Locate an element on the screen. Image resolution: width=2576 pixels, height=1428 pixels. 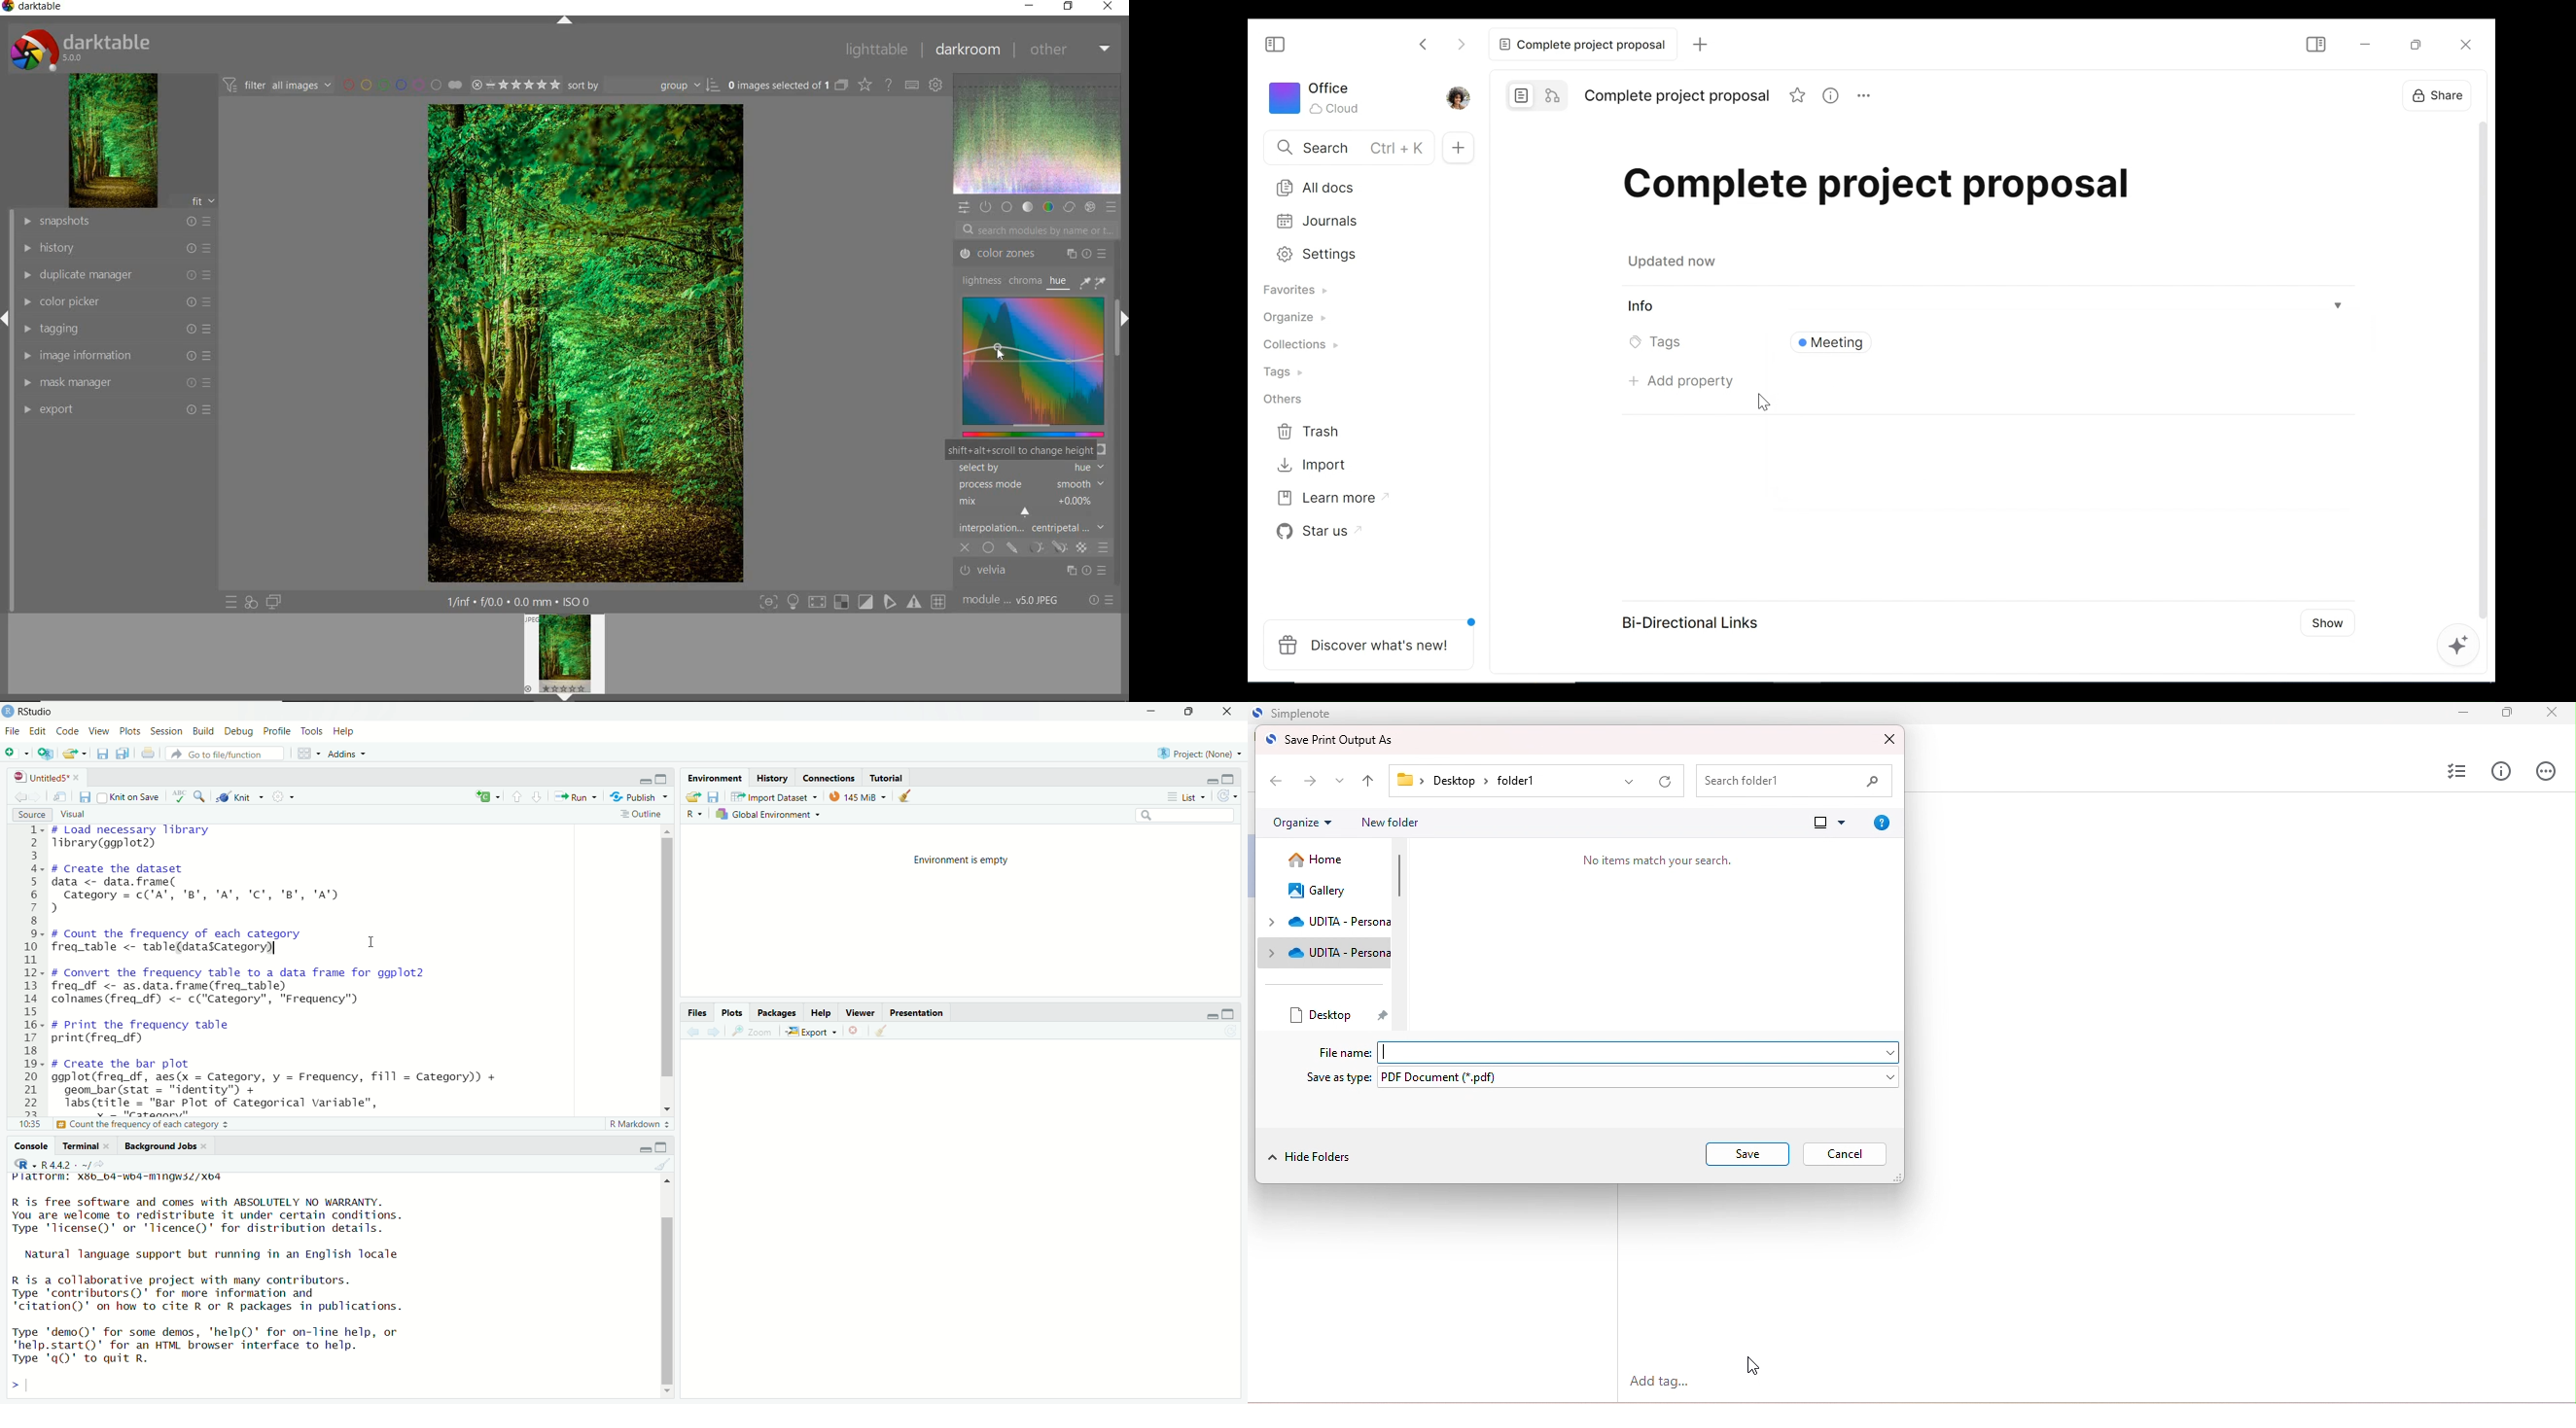
next is located at coordinates (1312, 781).